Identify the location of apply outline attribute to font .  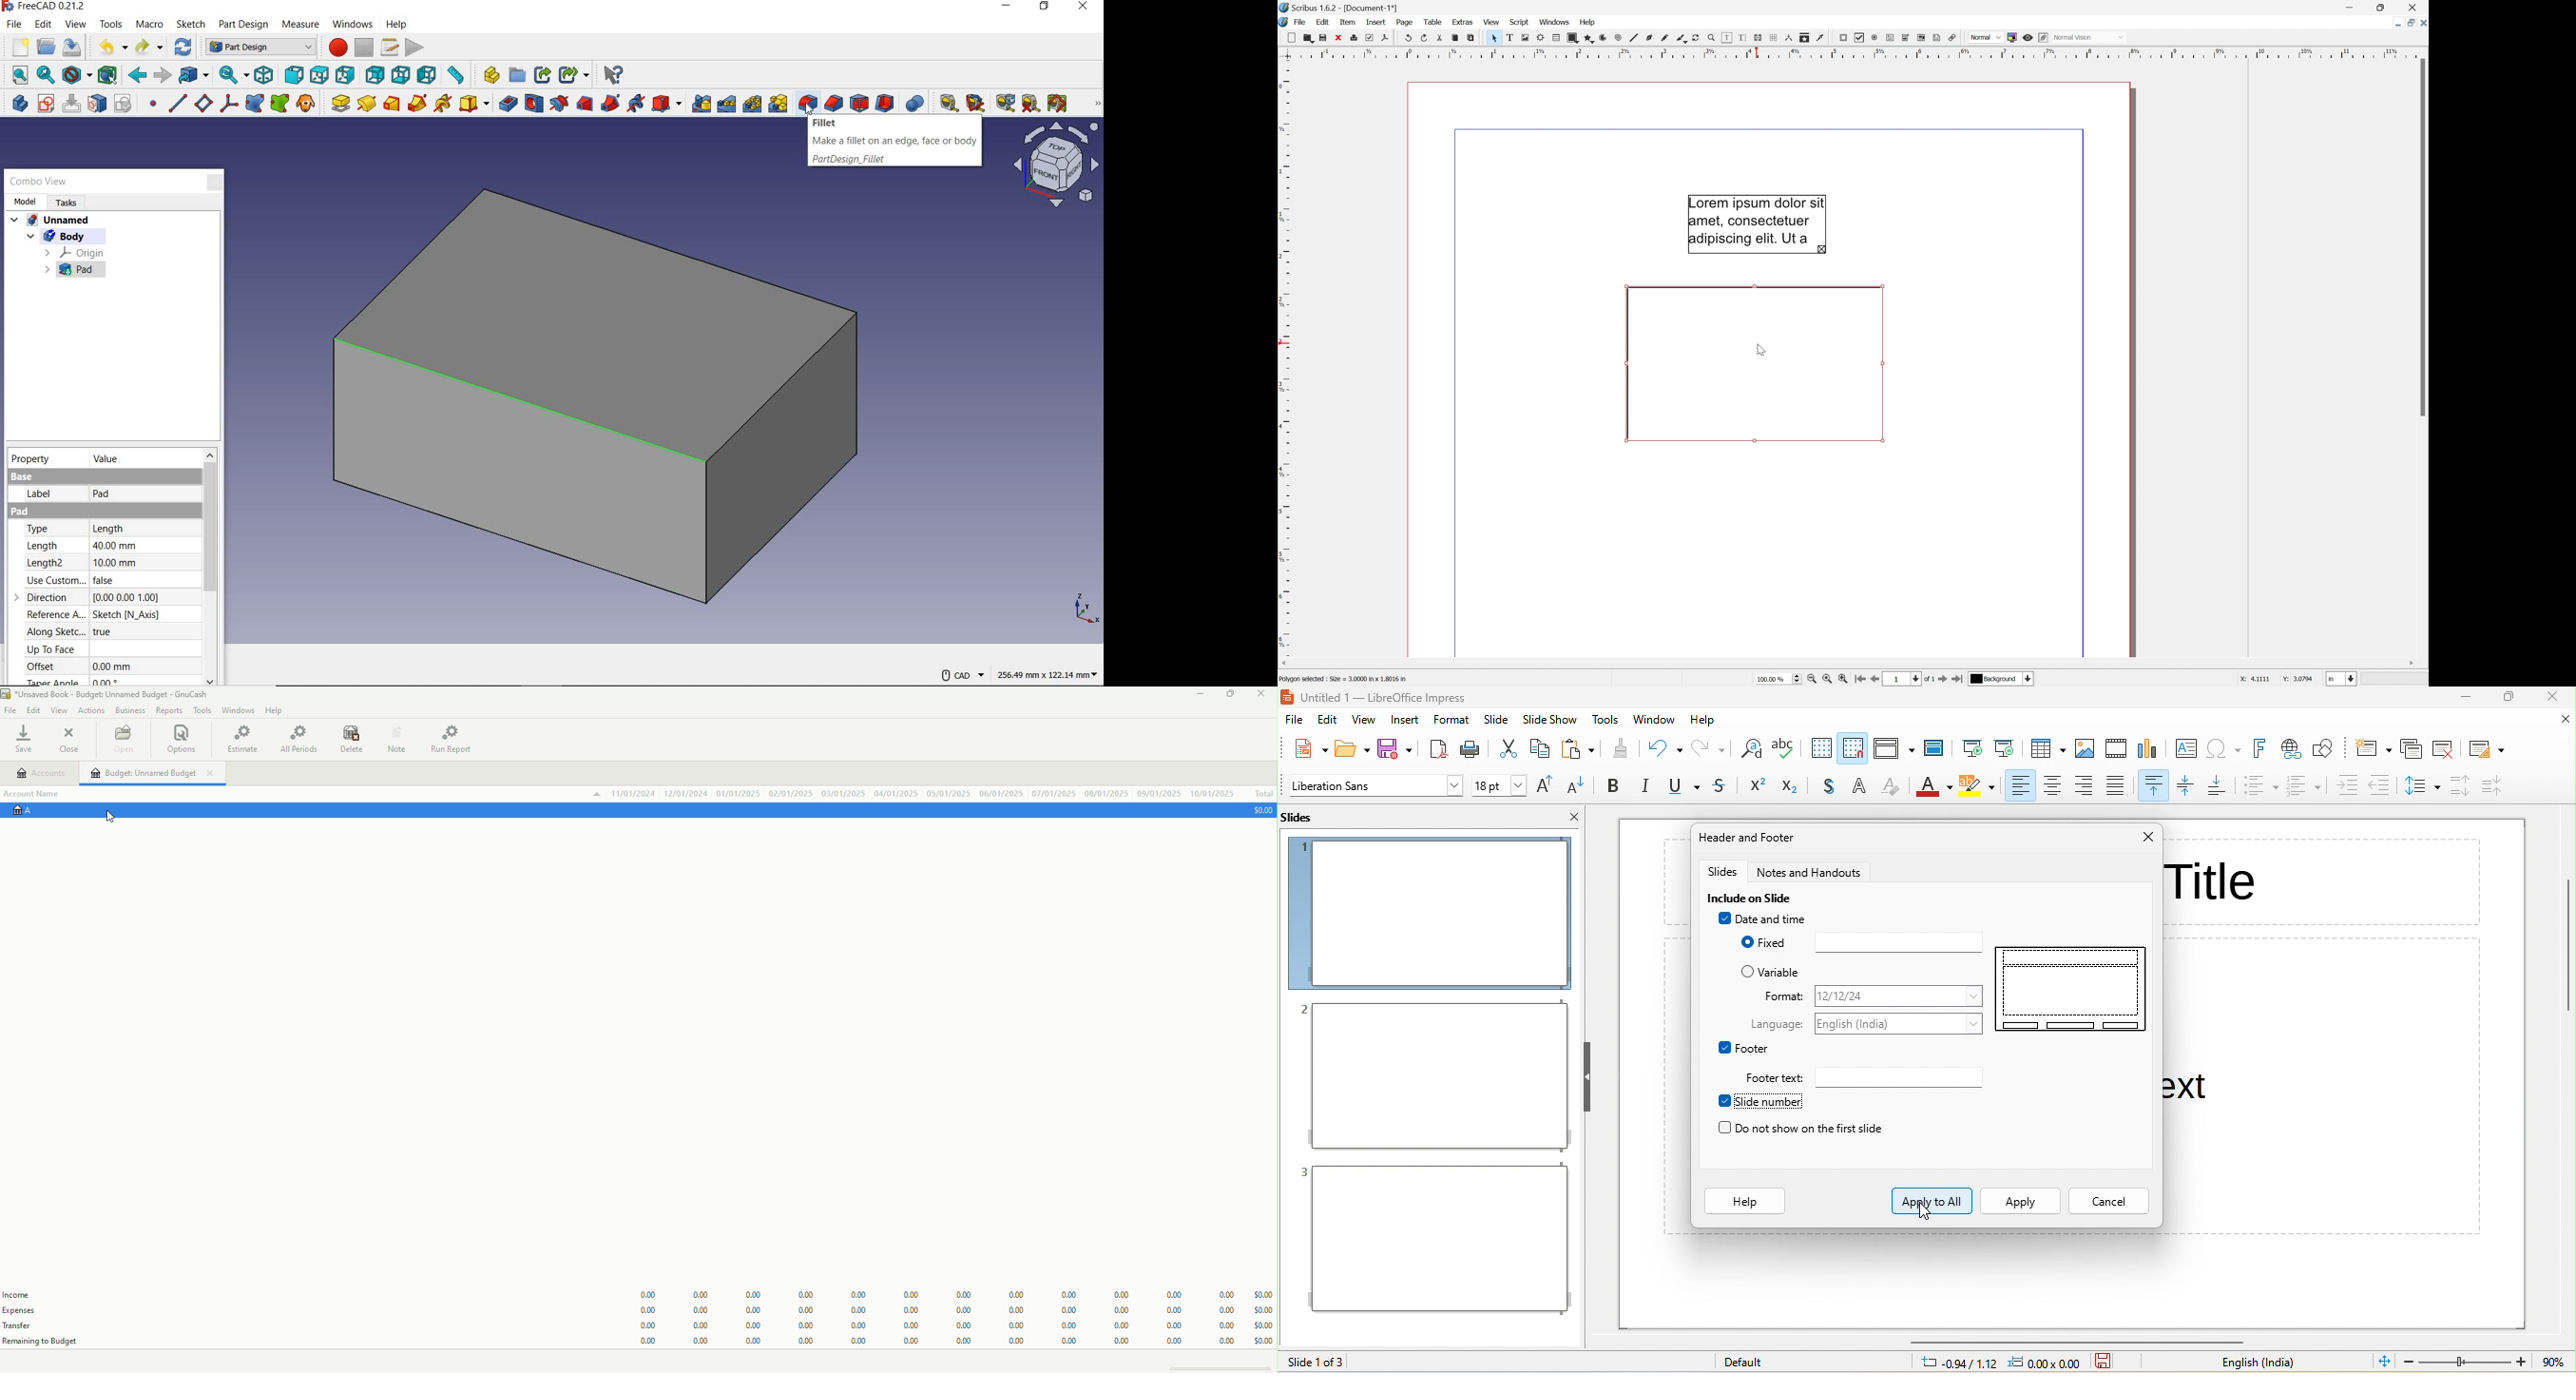
(1862, 786).